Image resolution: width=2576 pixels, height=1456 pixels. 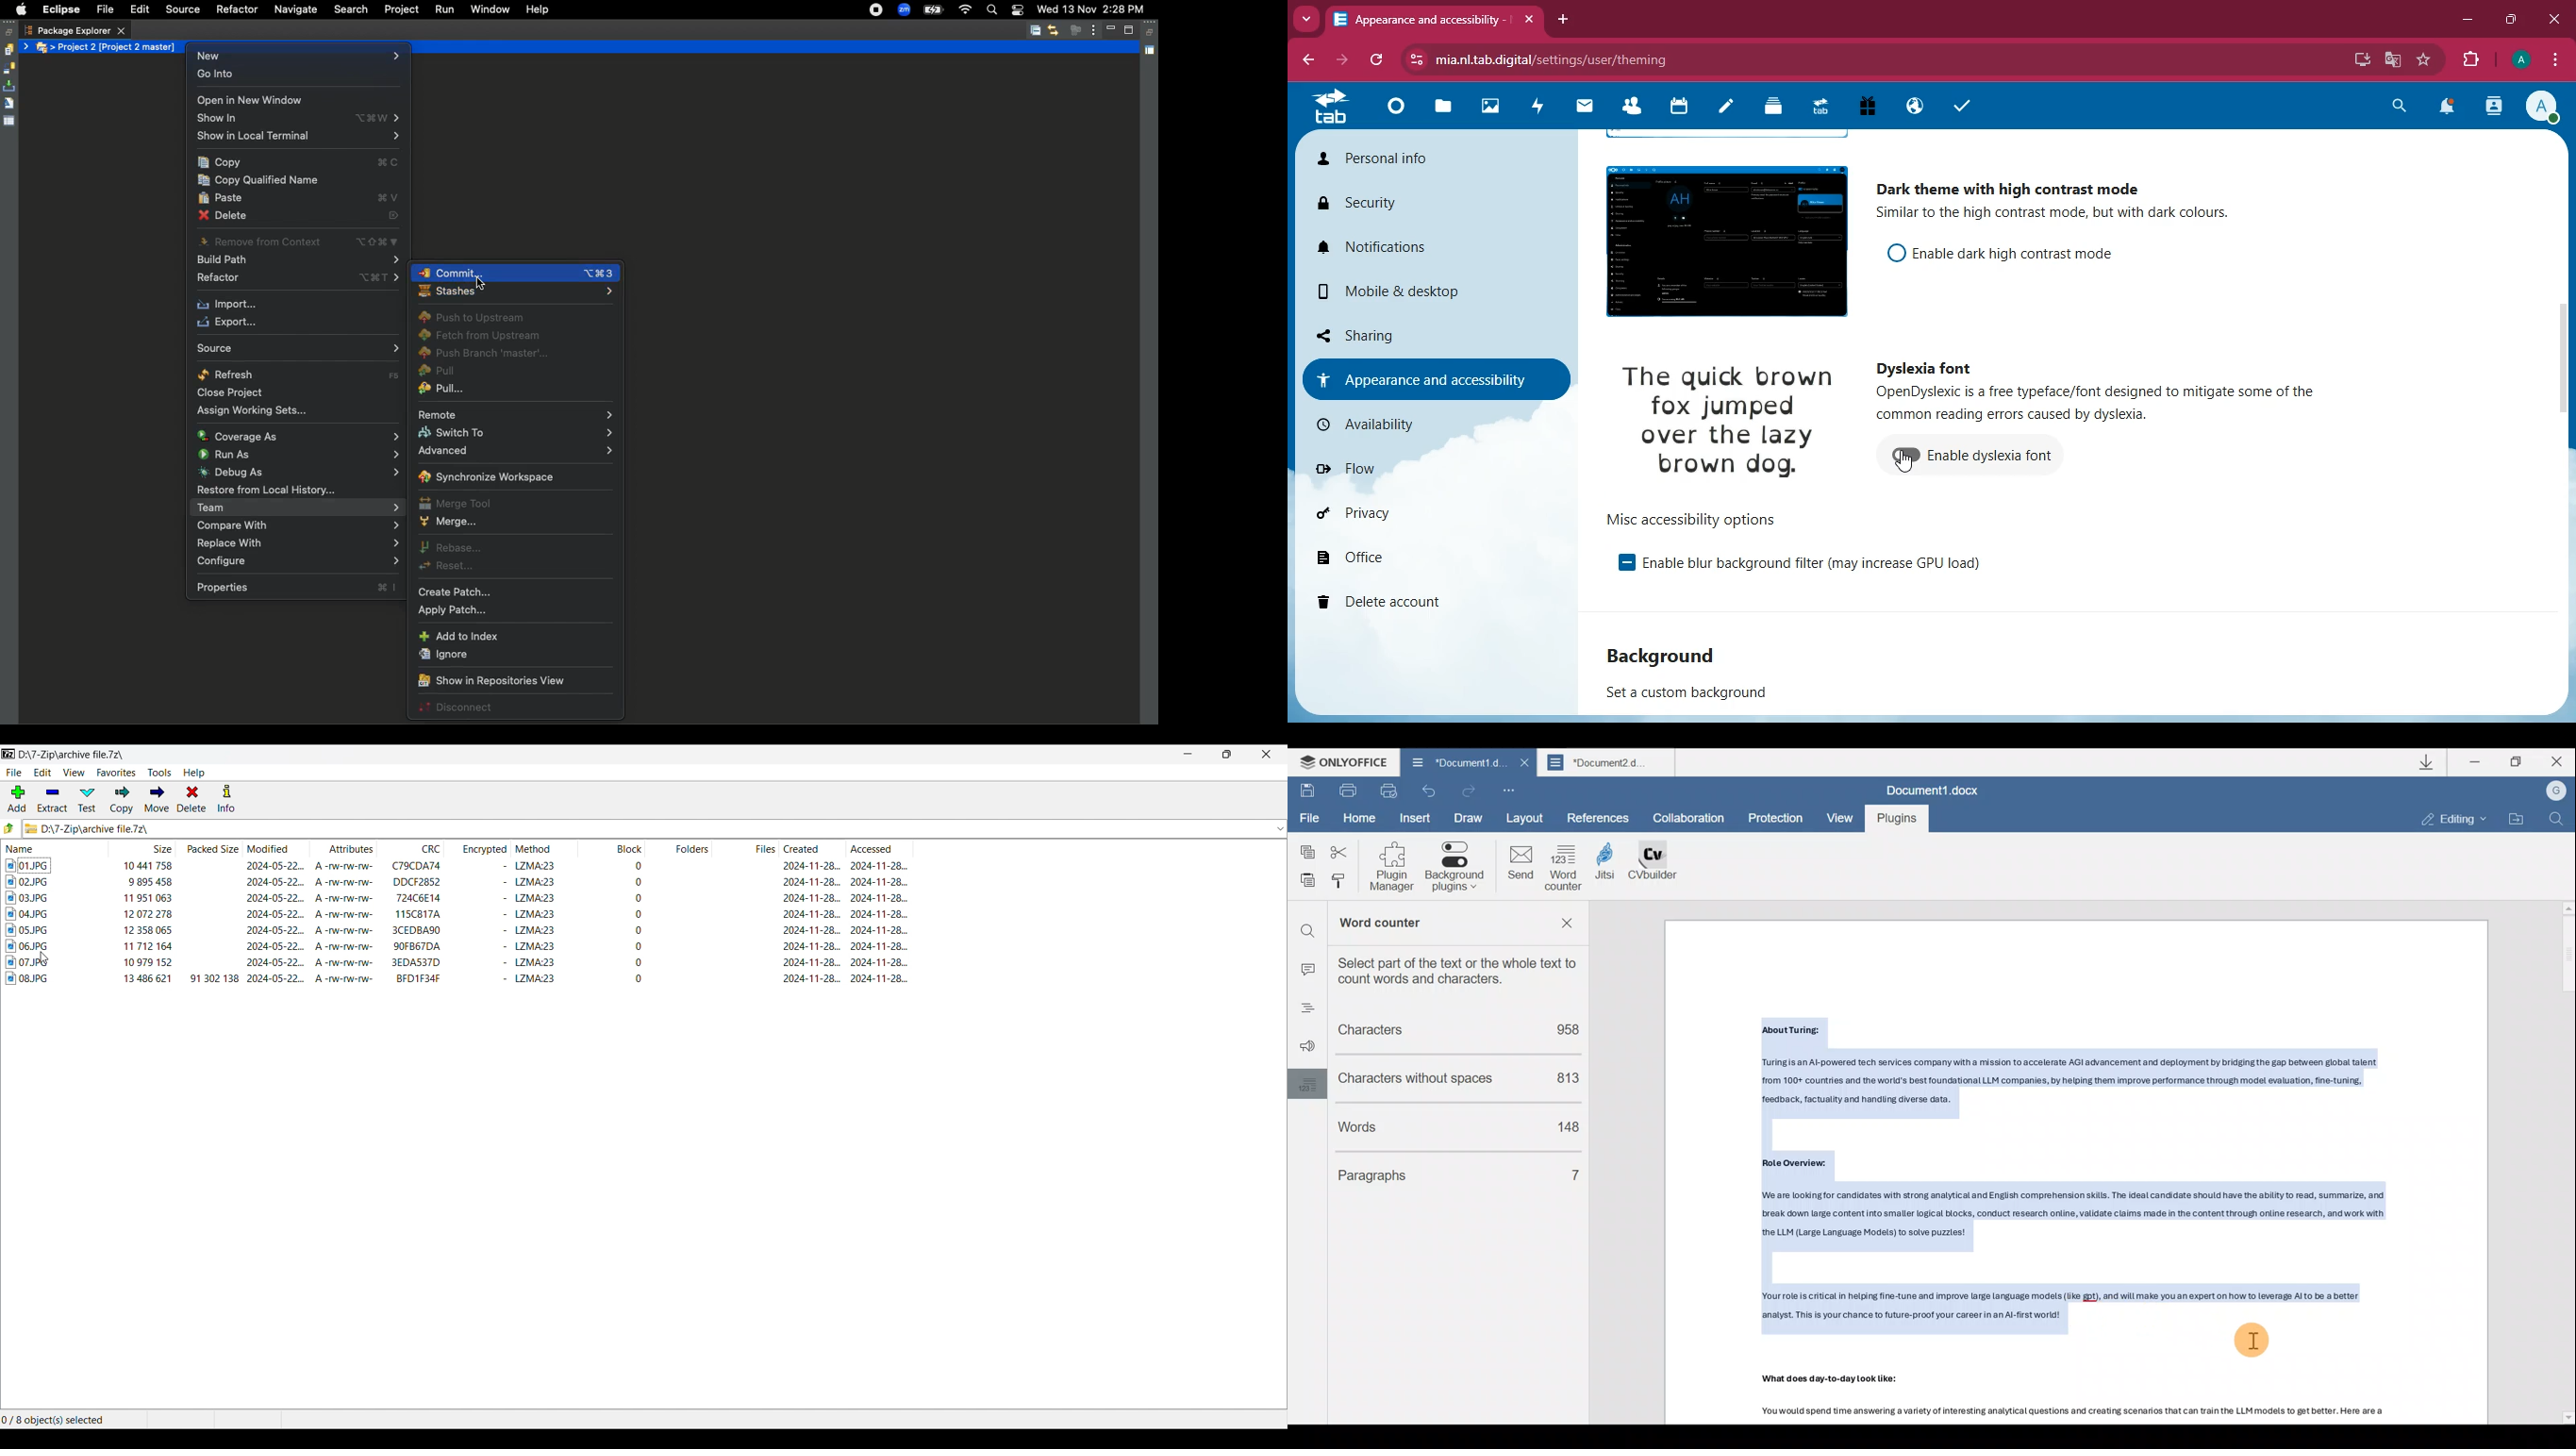 What do you see at coordinates (1621, 562) in the screenshot?
I see `enable` at bounding box center [1621, 562].